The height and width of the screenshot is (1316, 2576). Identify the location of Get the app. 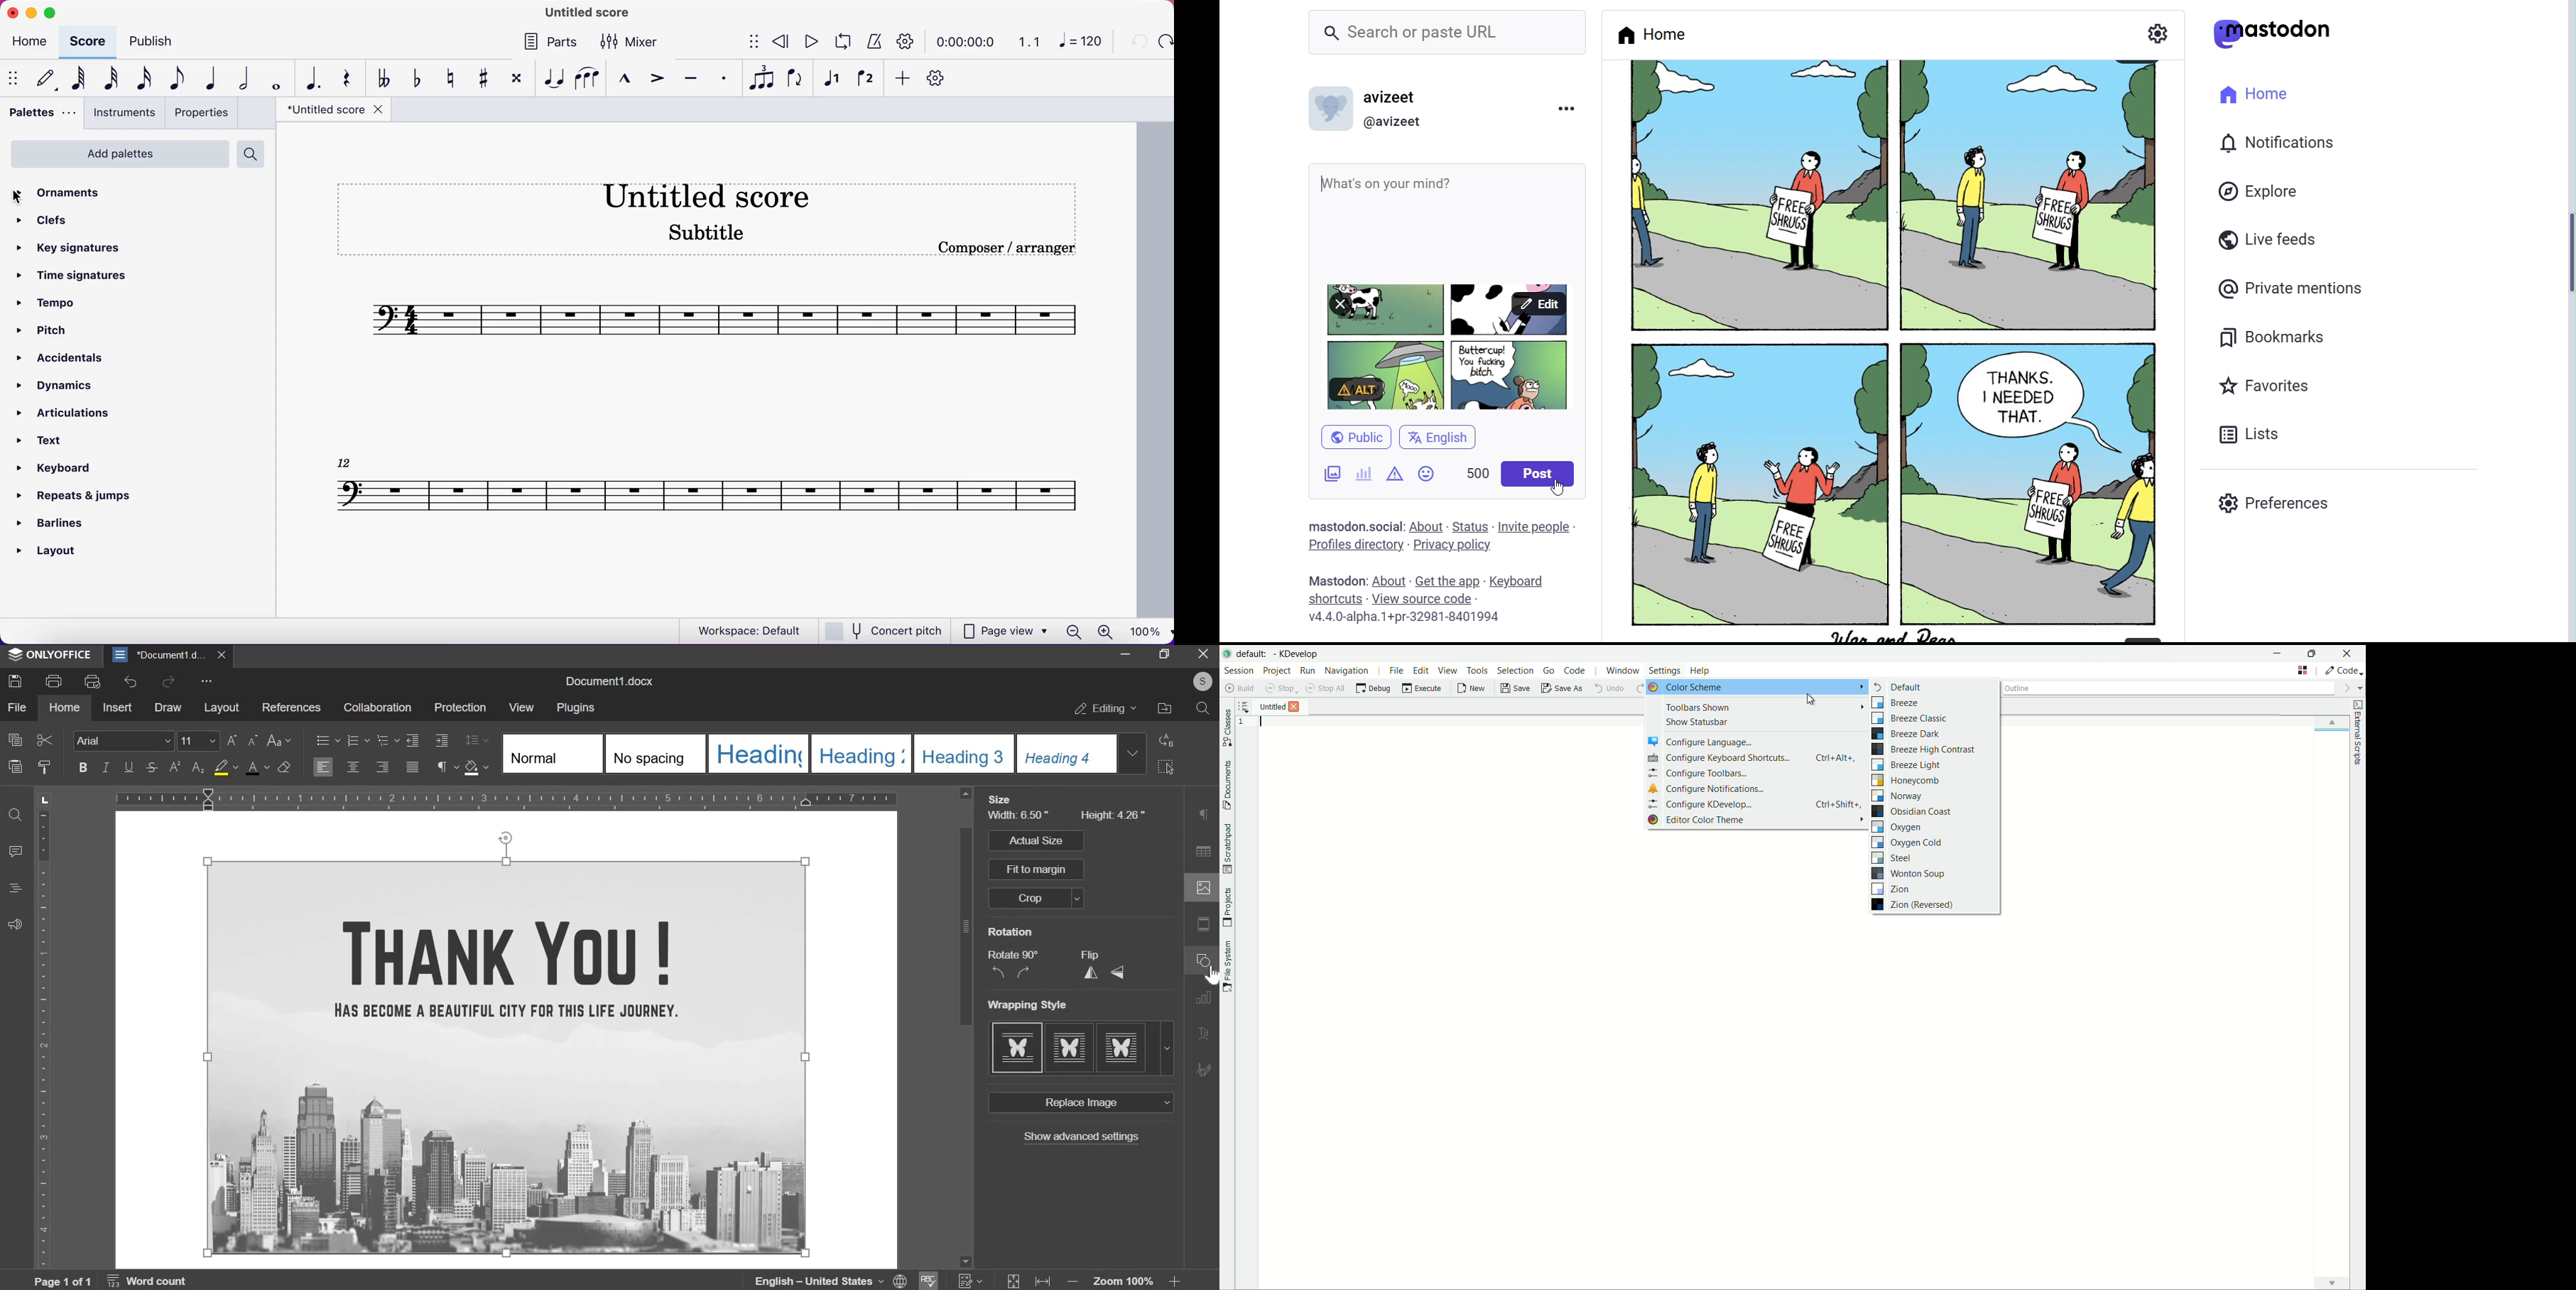
(1446, 581).